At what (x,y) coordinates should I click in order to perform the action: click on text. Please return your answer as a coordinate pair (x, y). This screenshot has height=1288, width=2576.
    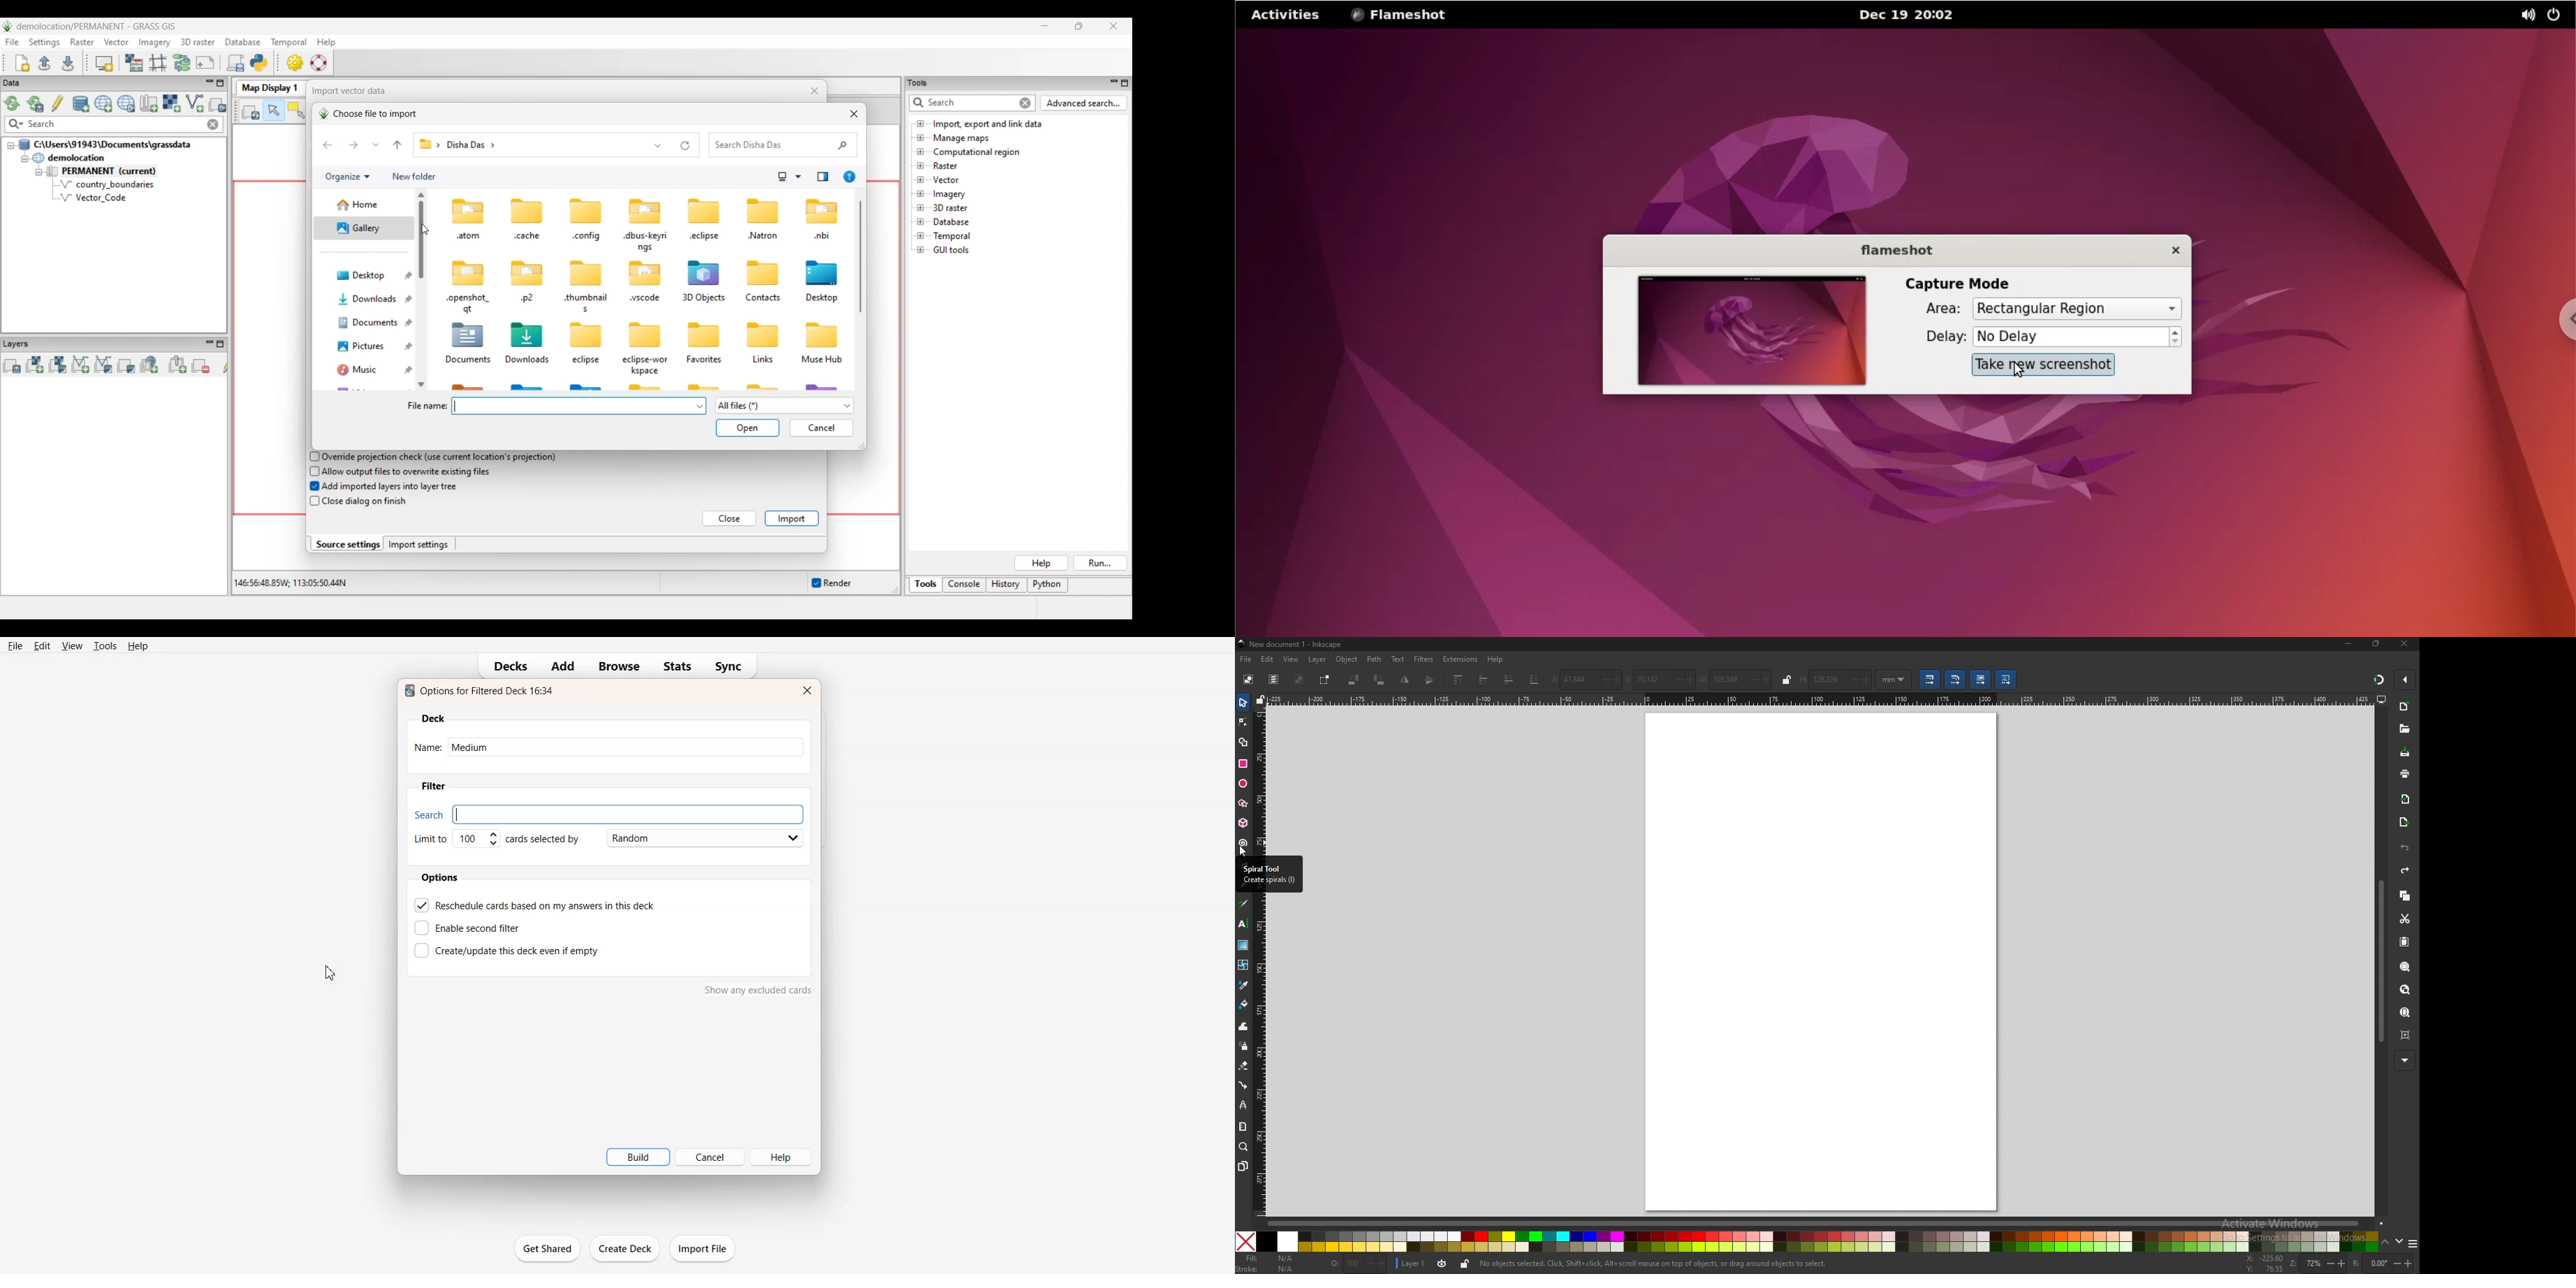
    Looking at the image, I should click on (1397, 659).